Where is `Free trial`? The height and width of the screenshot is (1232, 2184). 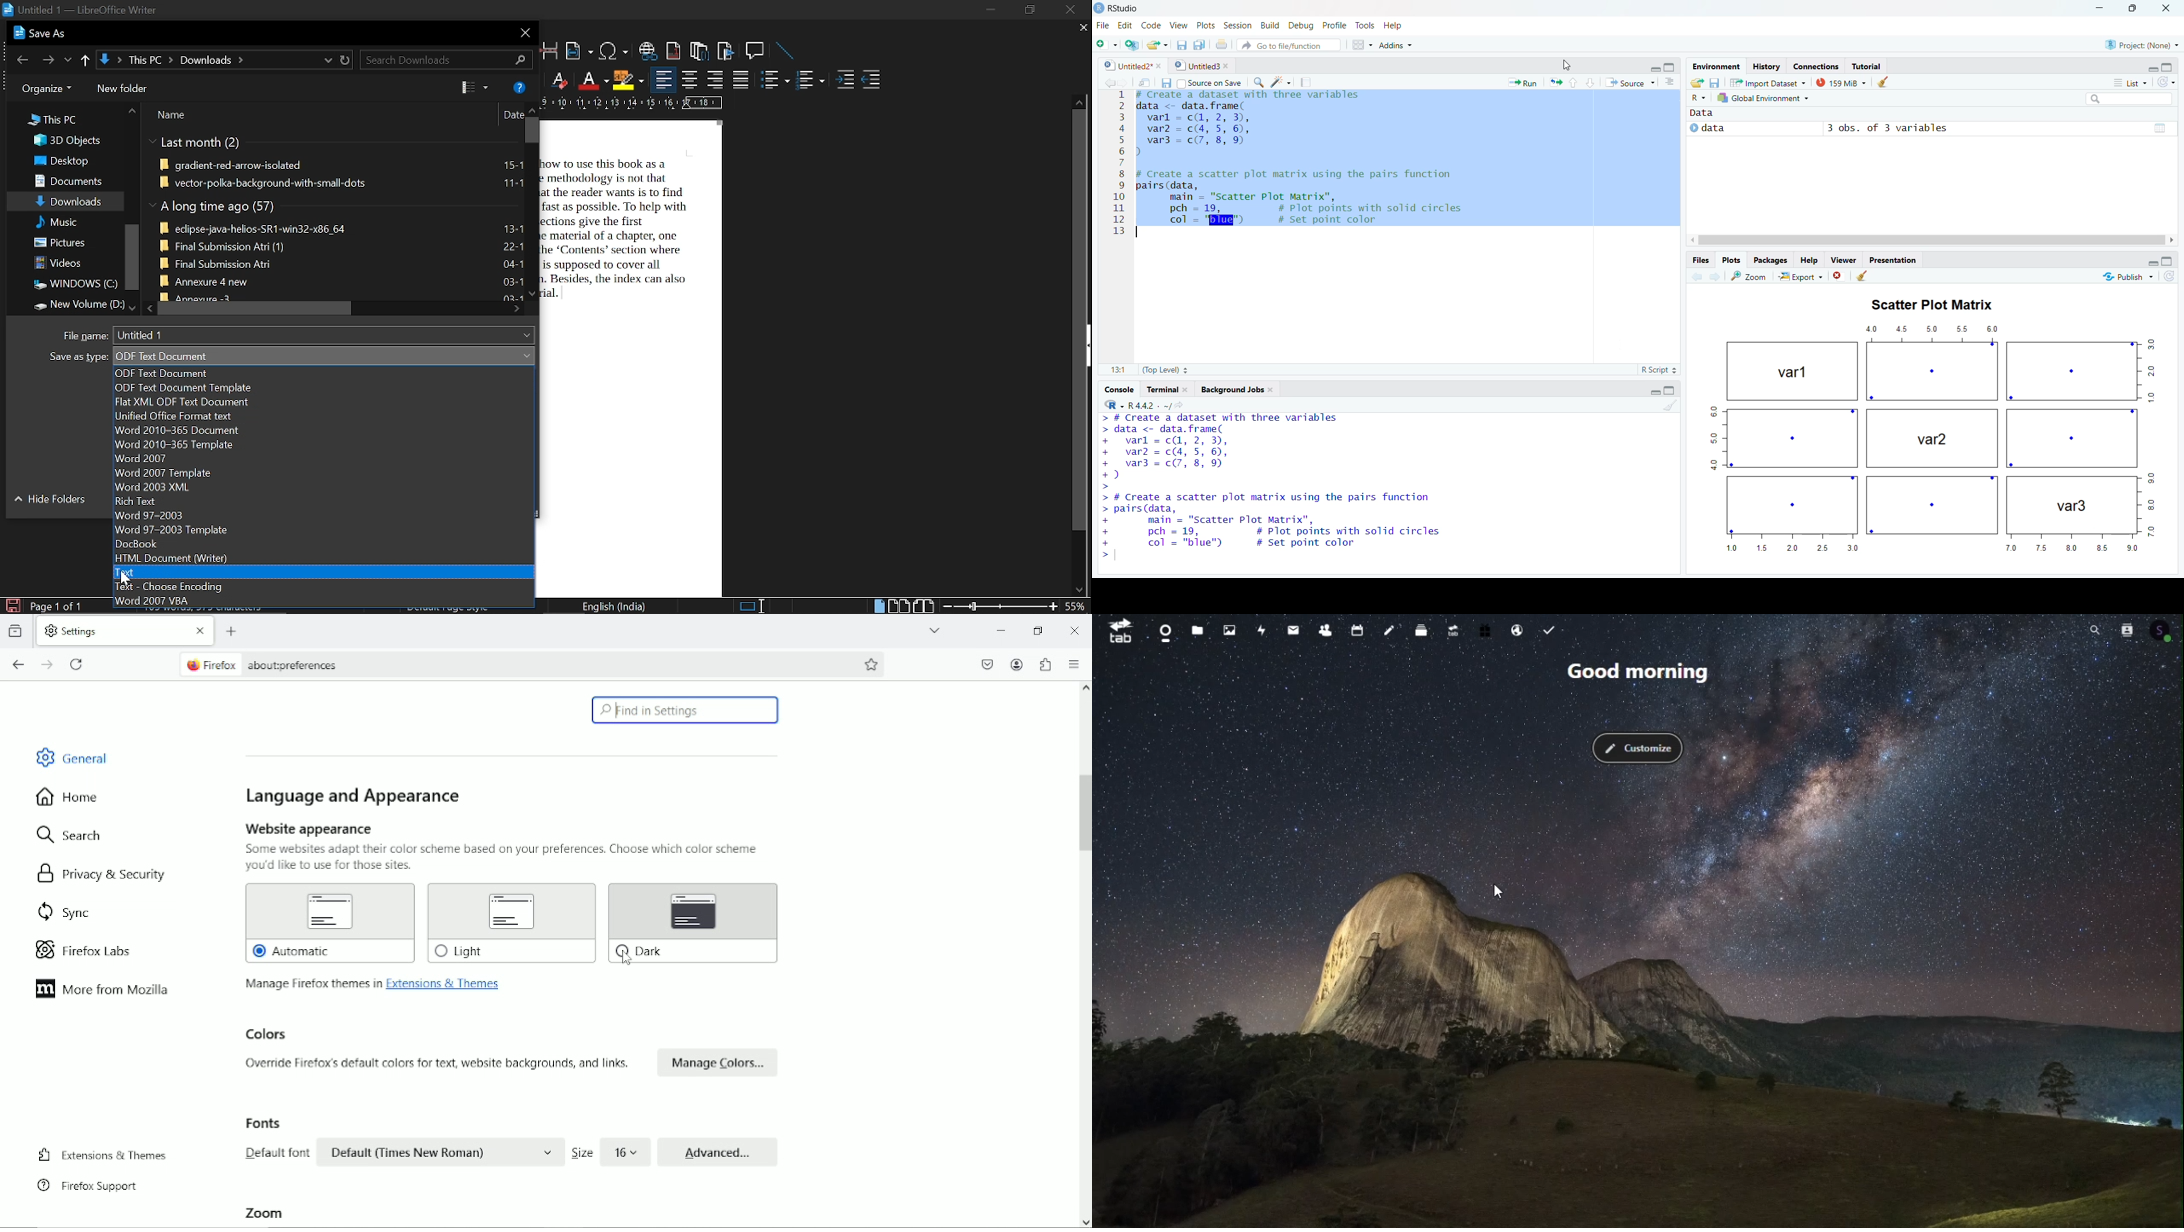
Free trial is located at coordinates (1487, 628).